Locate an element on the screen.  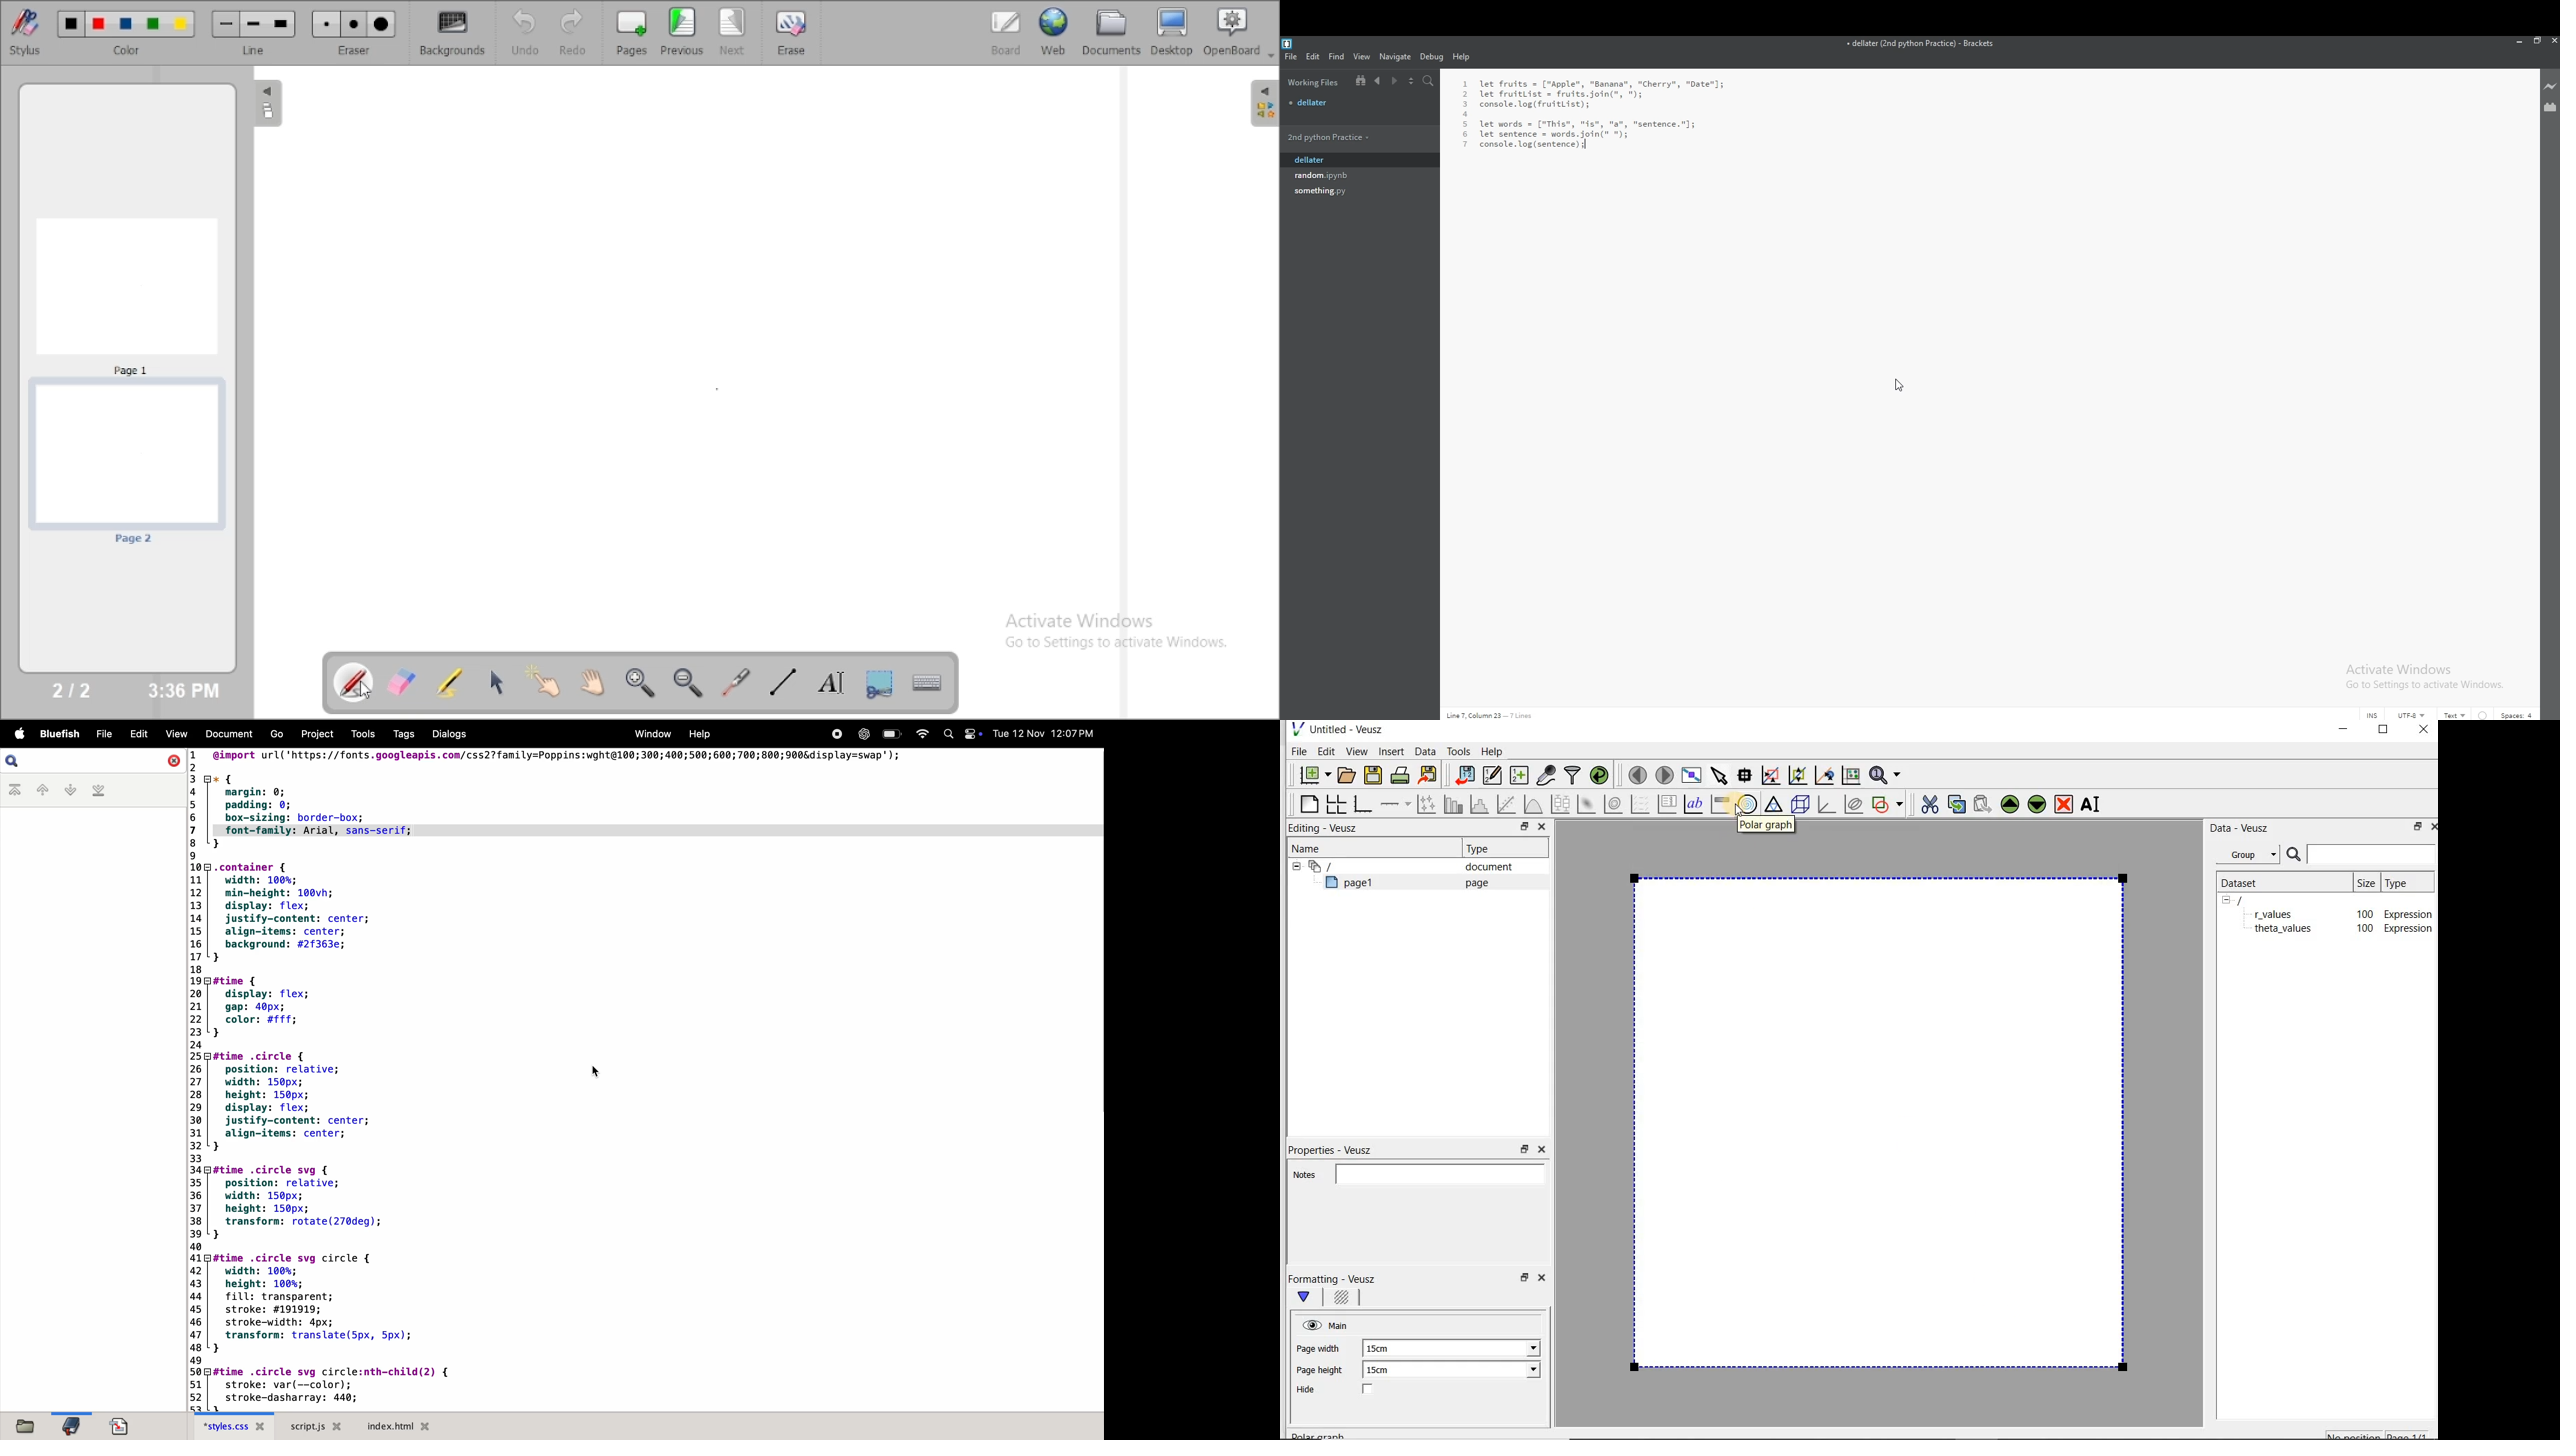
move to the next page is located at coordinates (1665, 775).